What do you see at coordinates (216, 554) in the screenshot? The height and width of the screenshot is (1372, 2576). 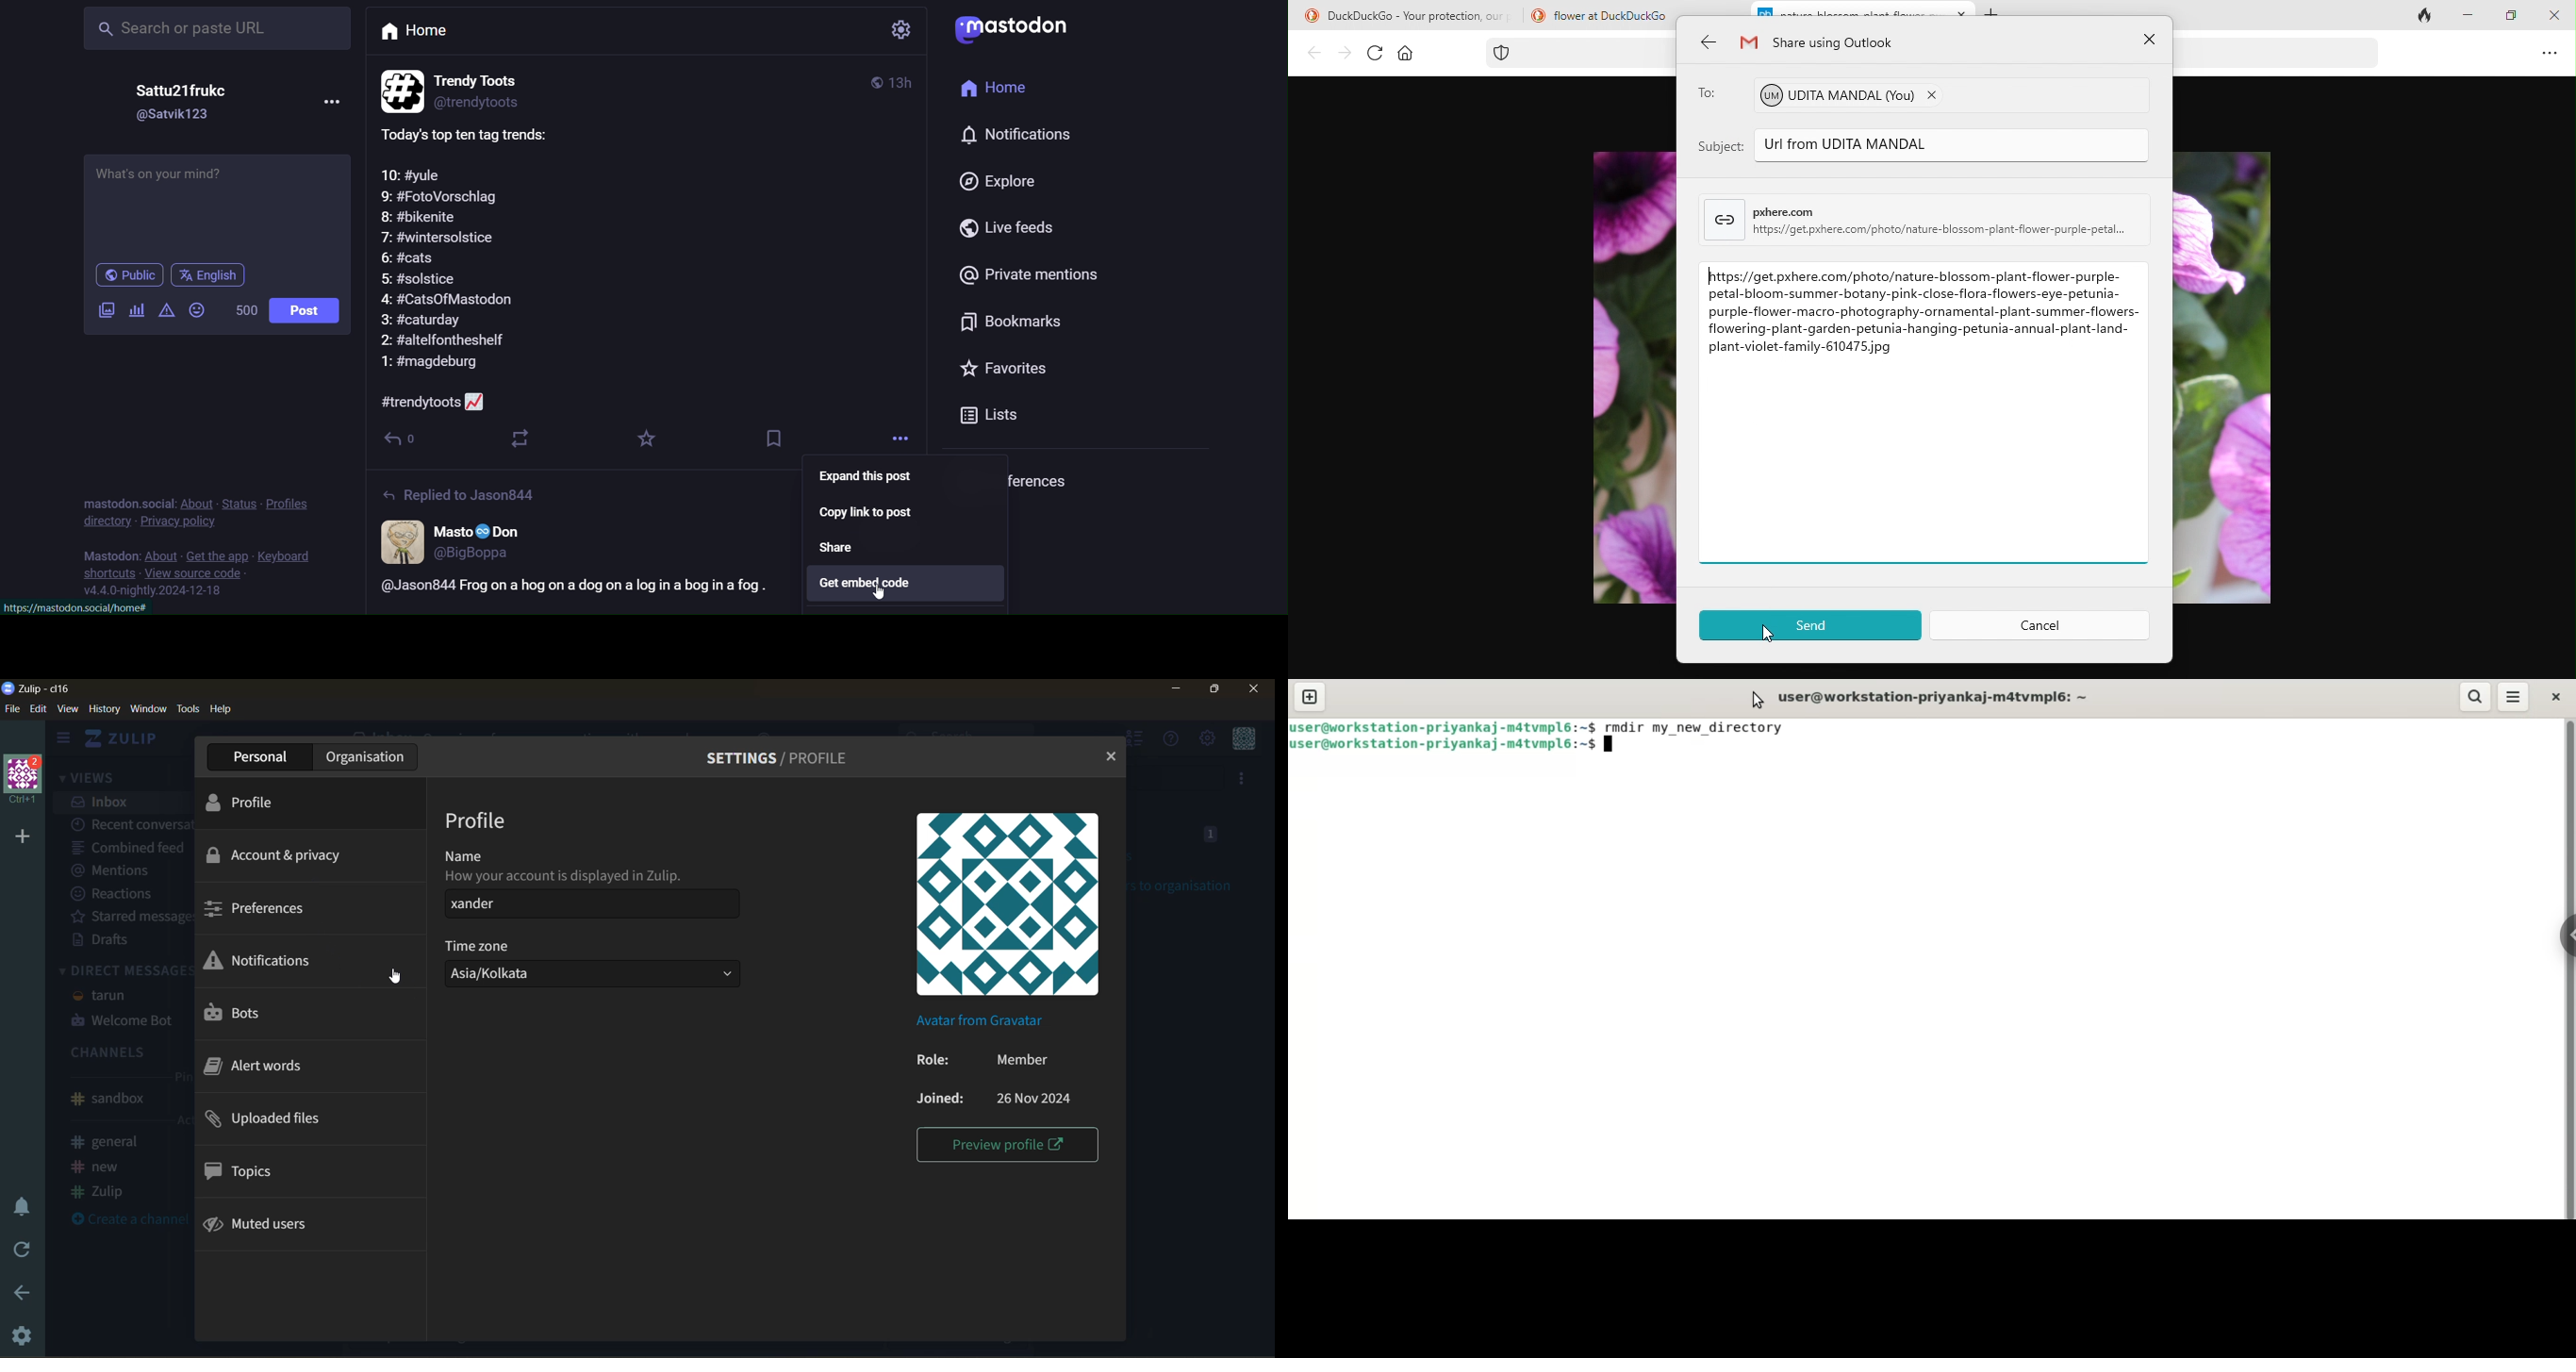 I see `get the app` at bounding box center [216, 554].